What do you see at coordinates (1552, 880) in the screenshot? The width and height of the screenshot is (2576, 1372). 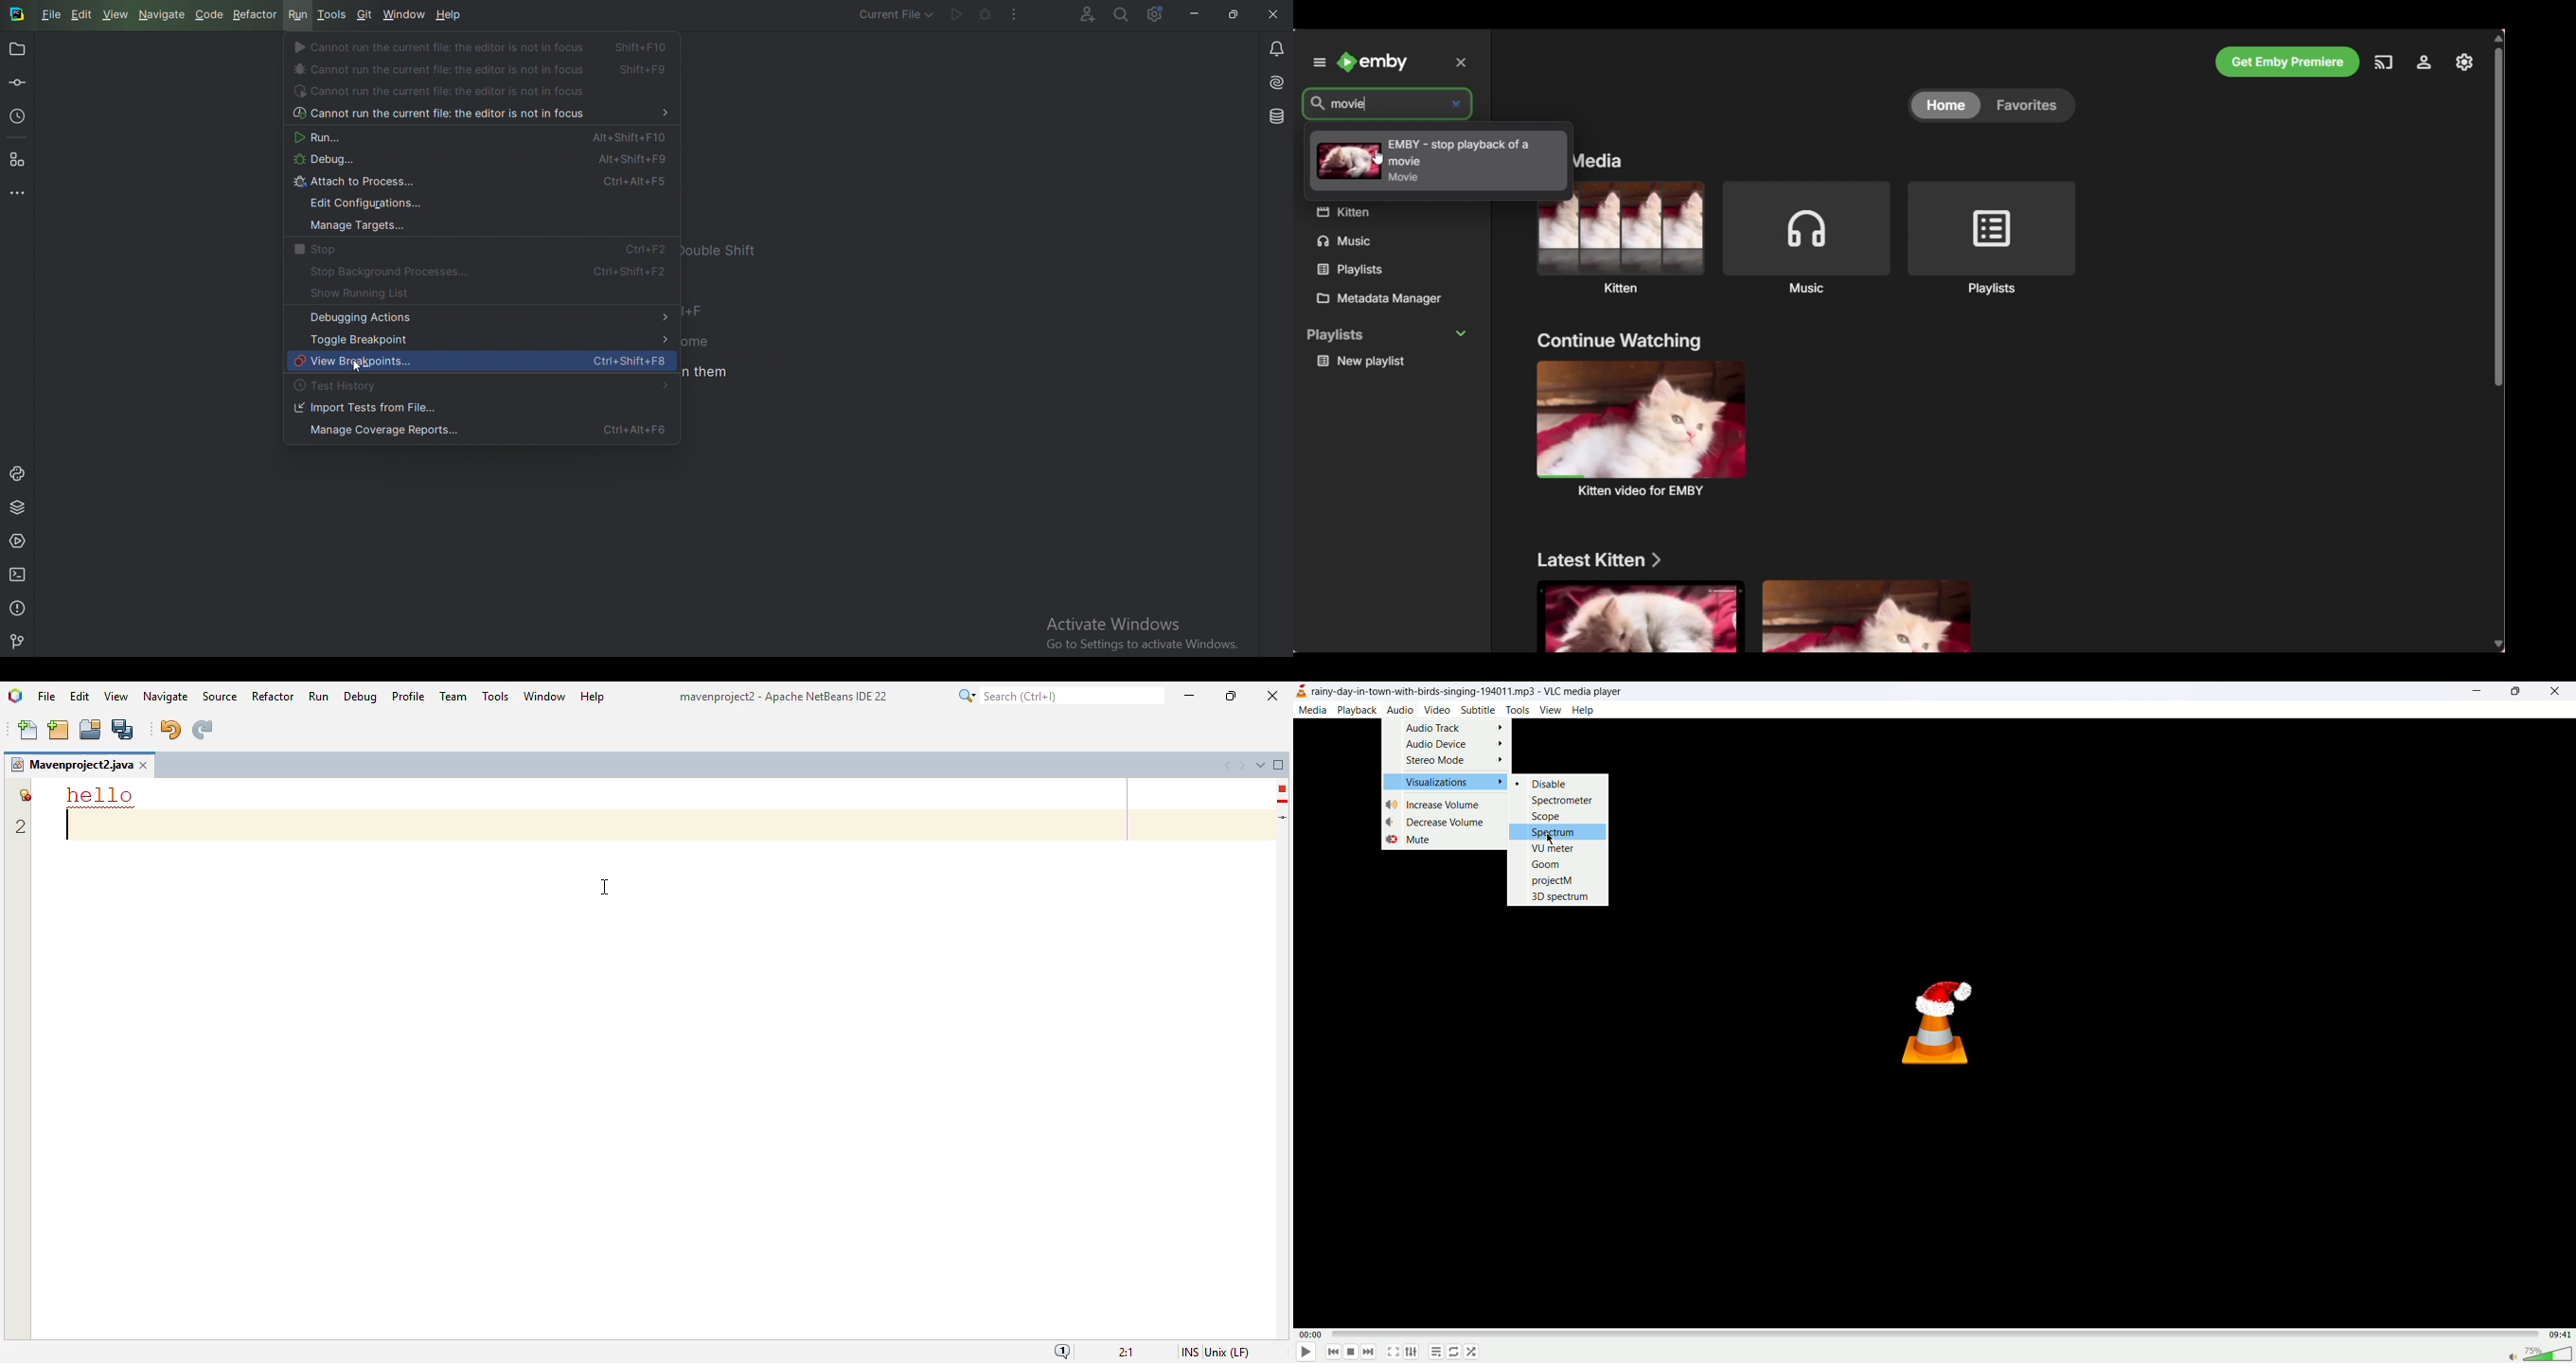 I see `projectM` at bounding box center [1552, 880].